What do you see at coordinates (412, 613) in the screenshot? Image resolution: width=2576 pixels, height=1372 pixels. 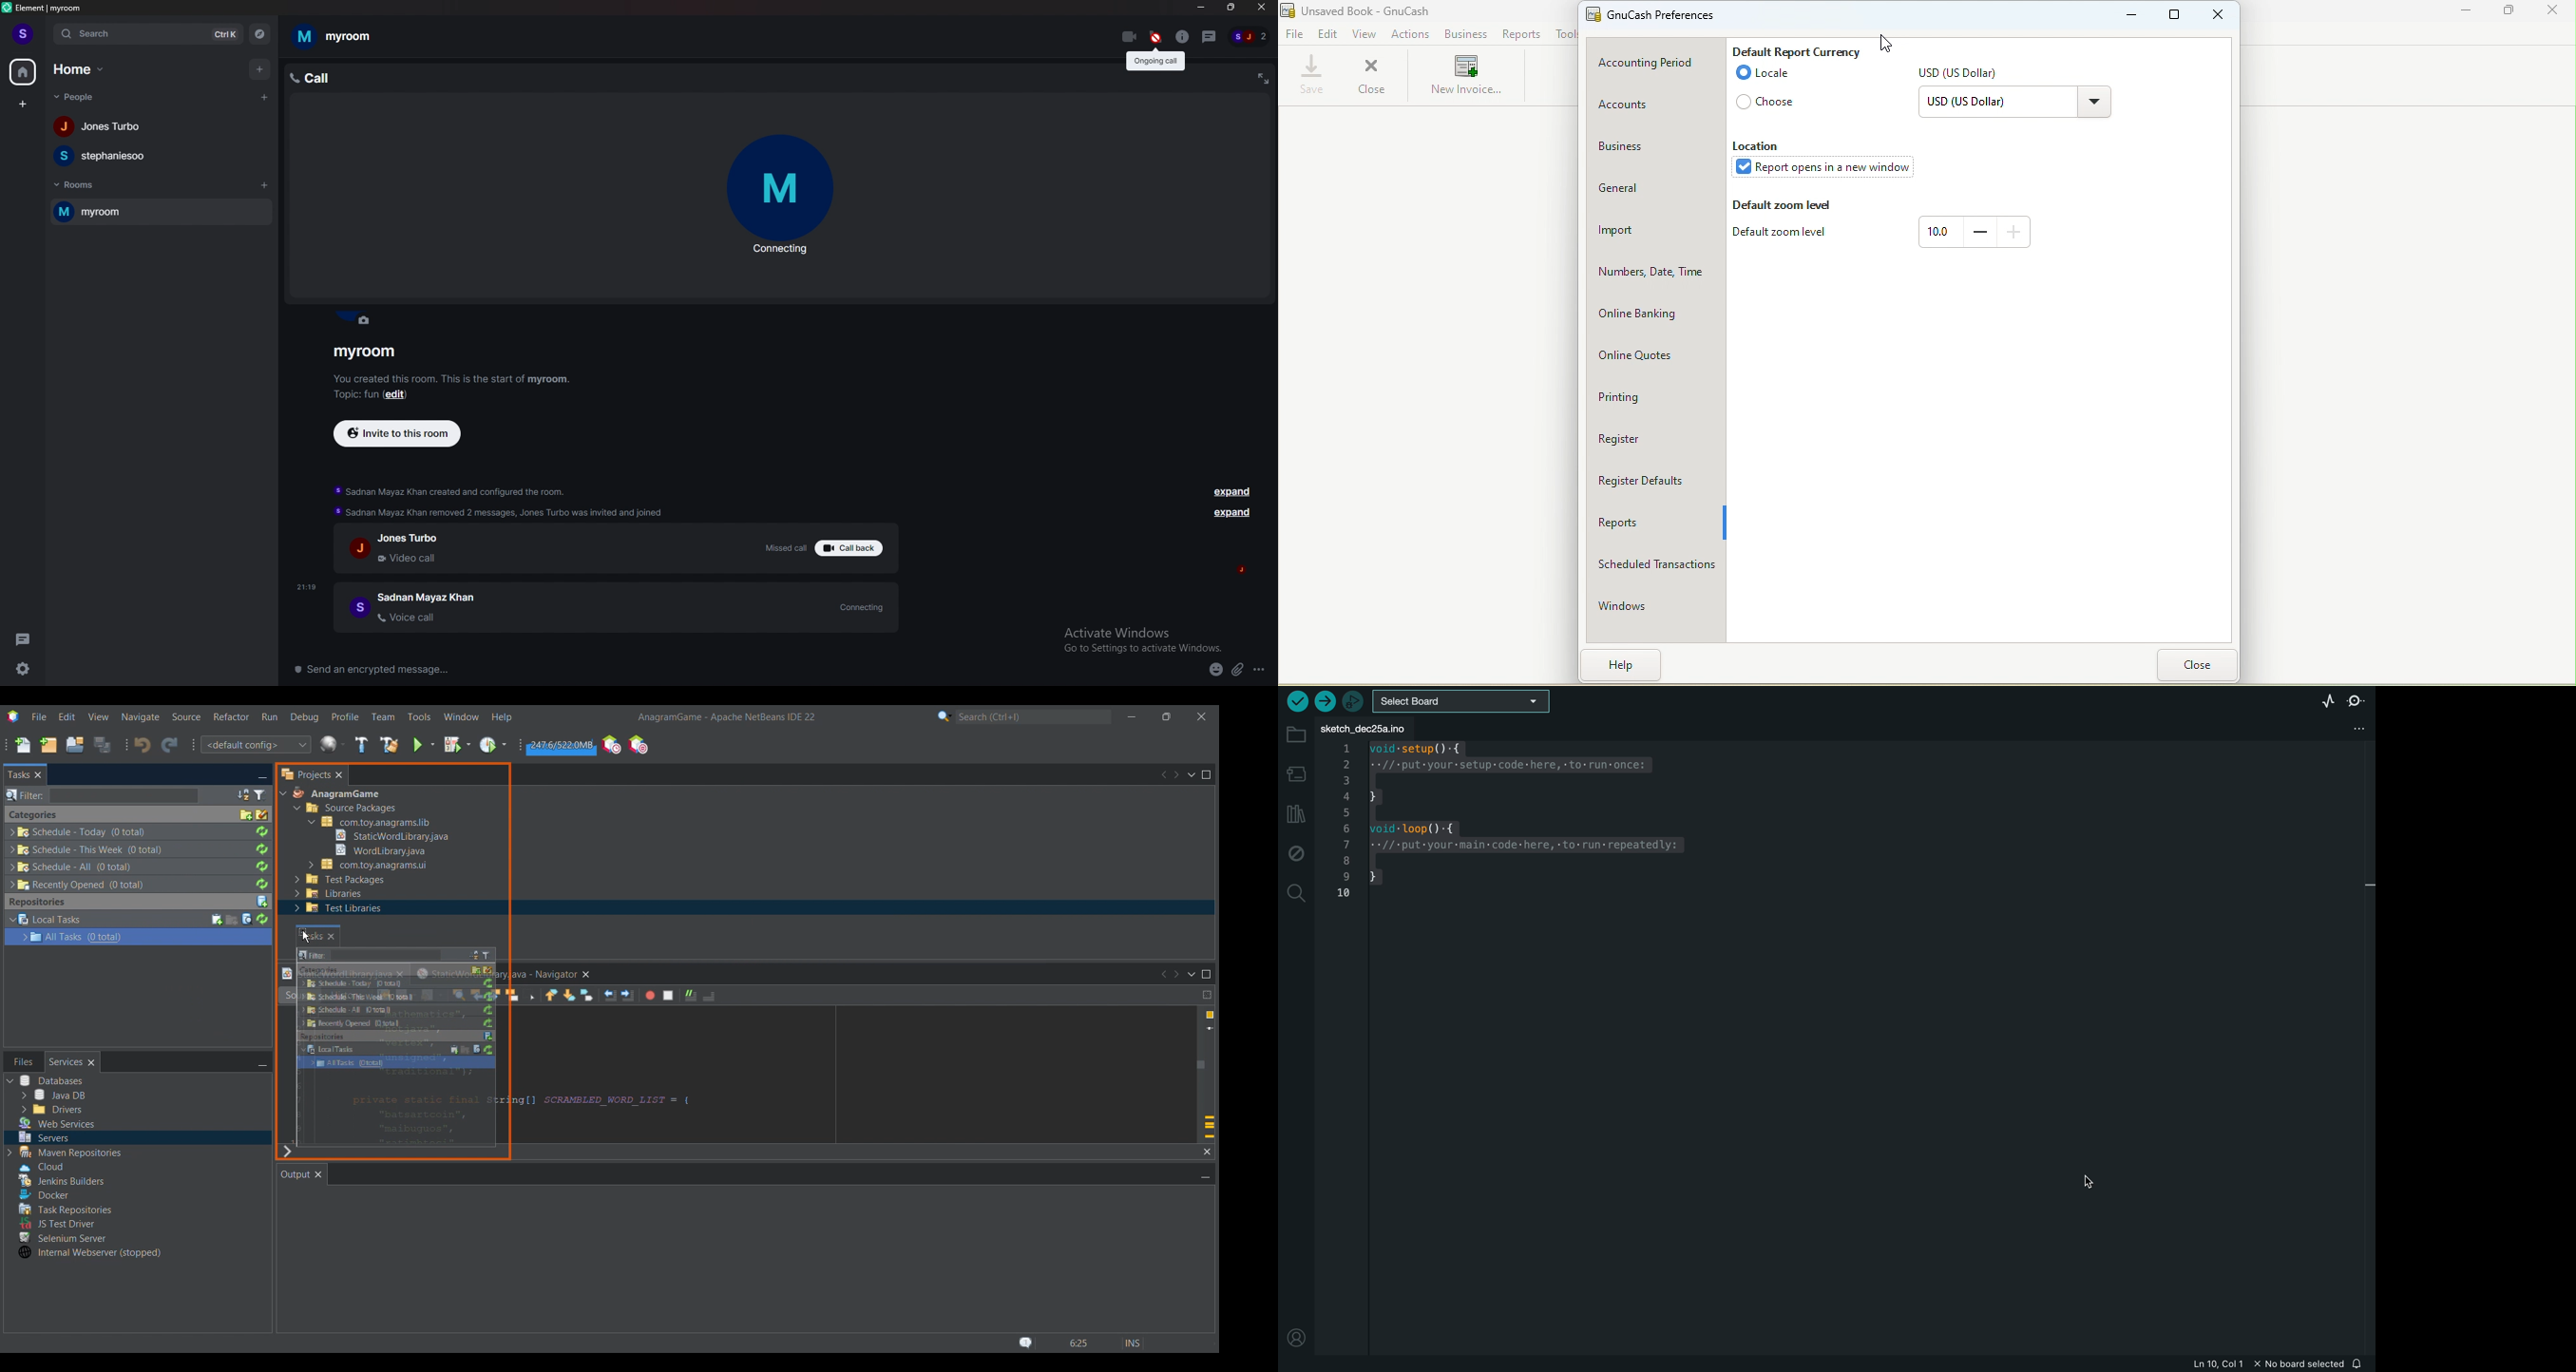 I see `S Sadnan Mayaz Khan Voice call` at bounding box center [412, 613].